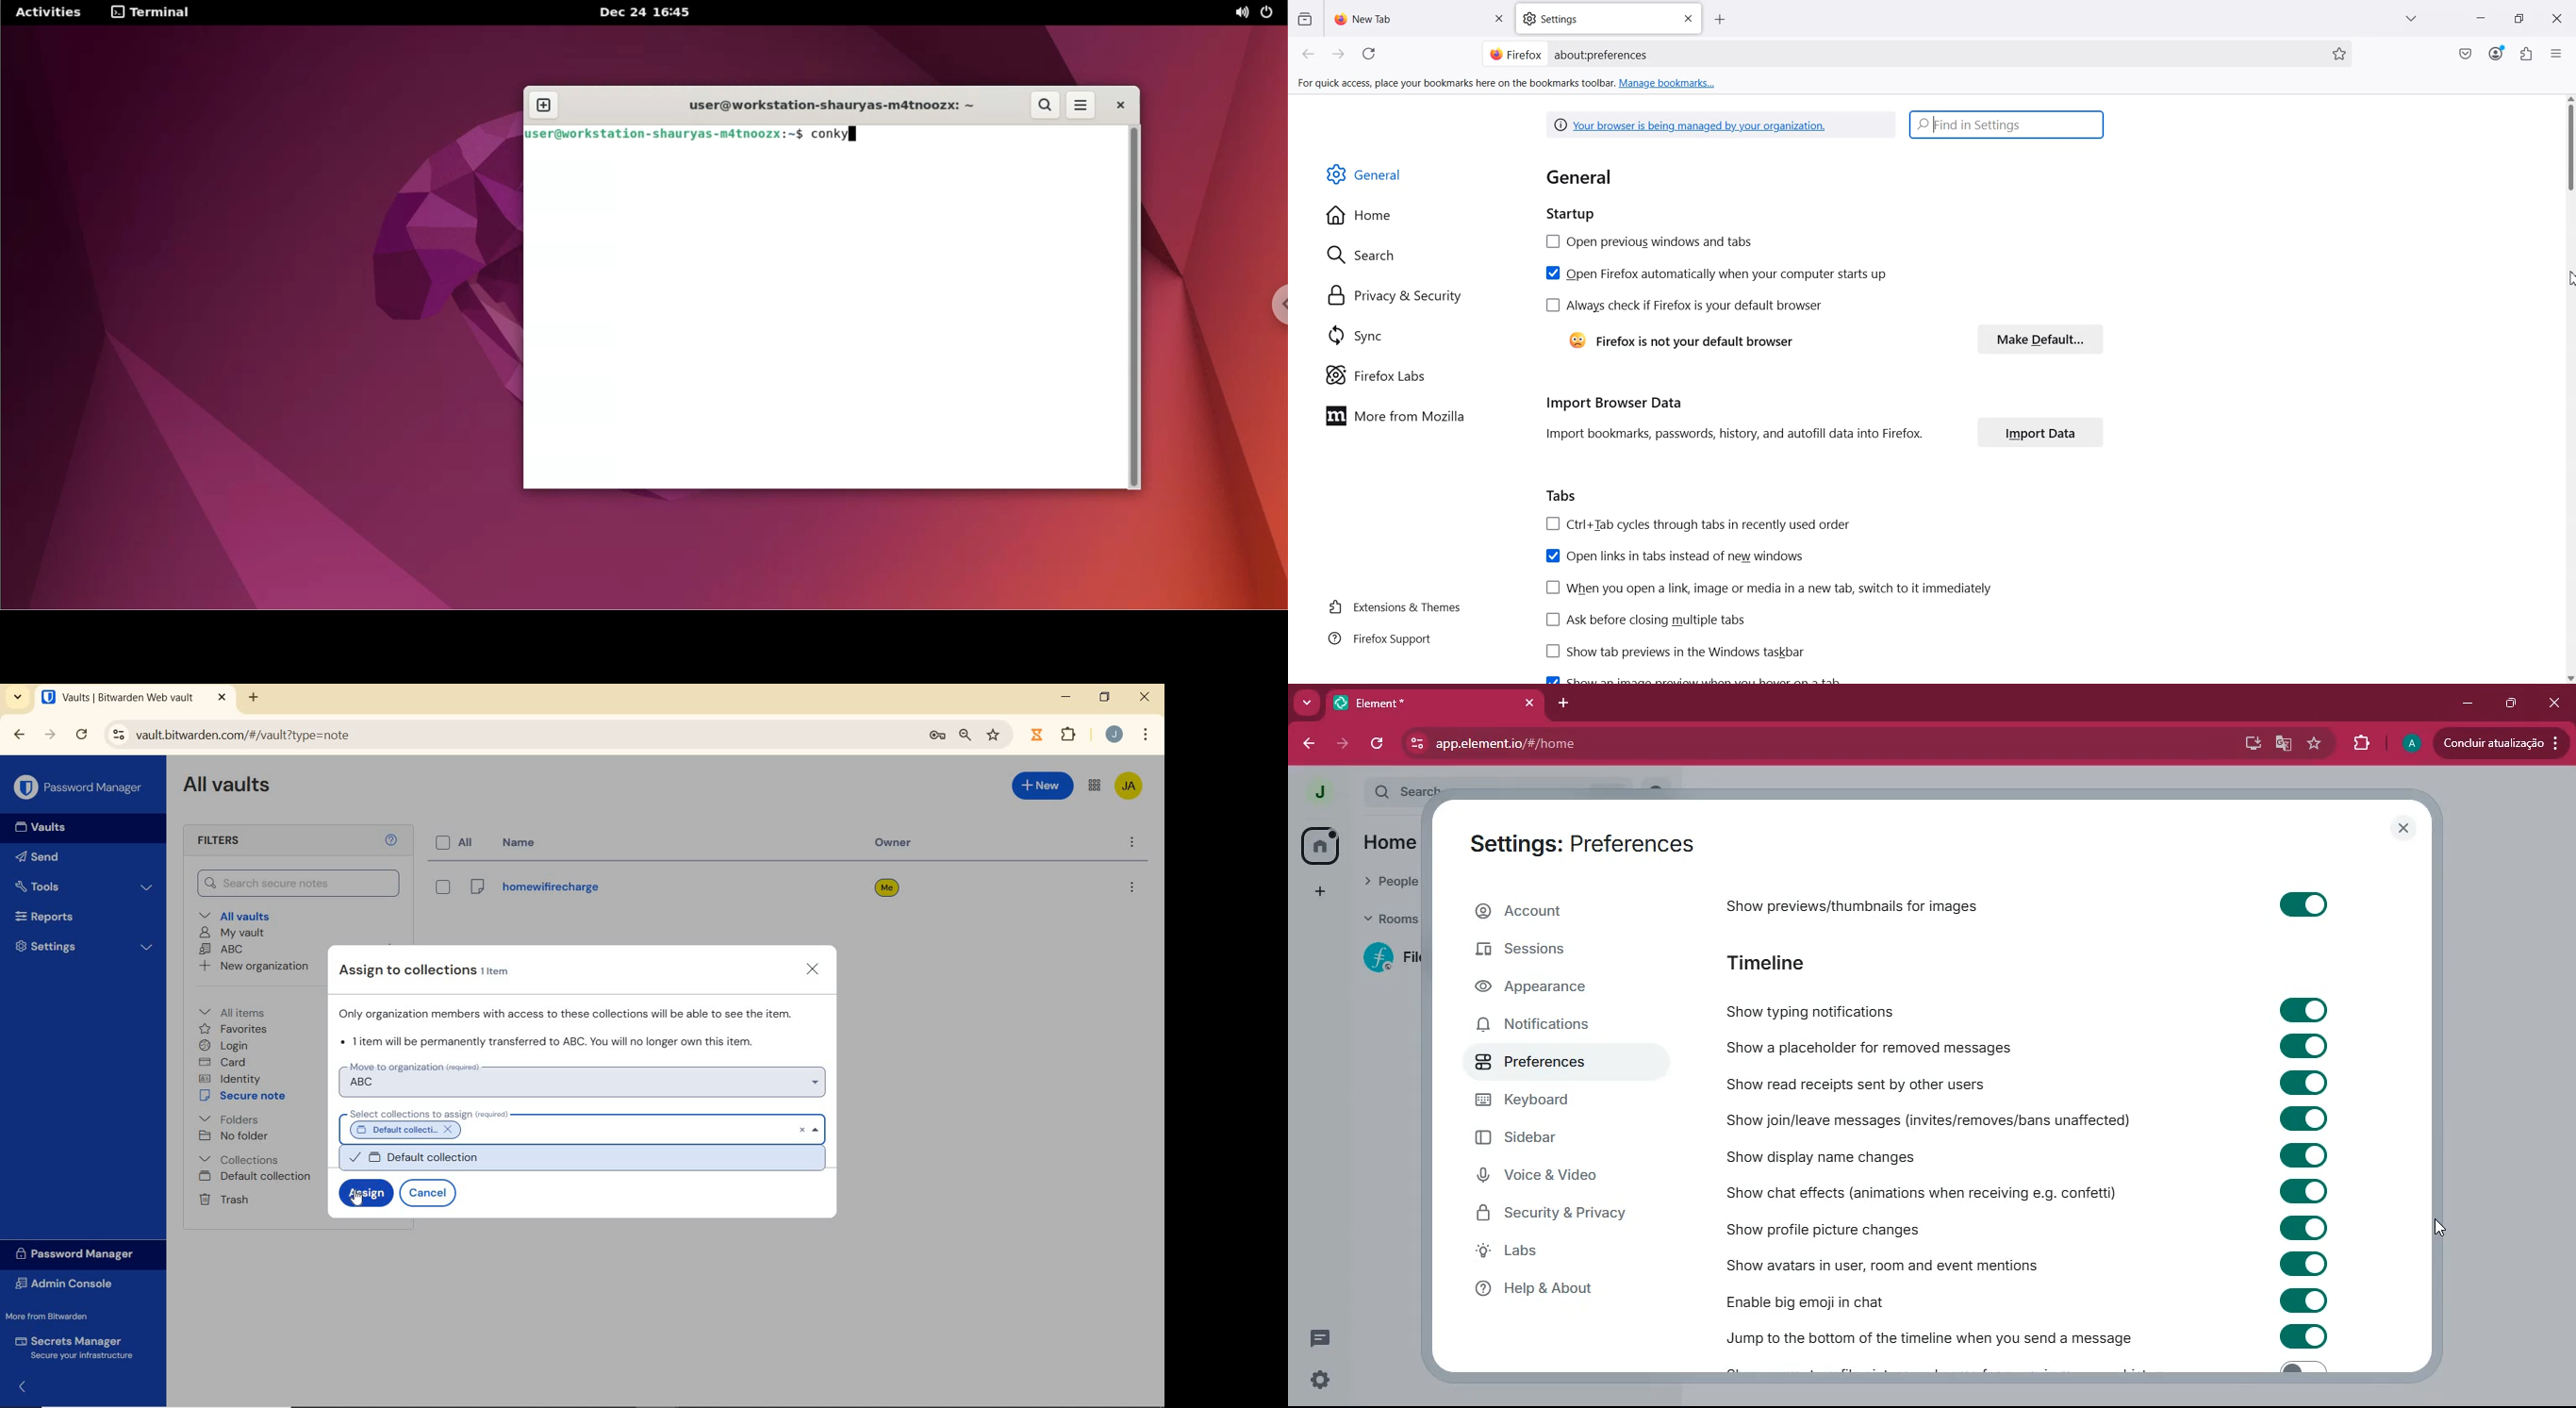 The height and width of the screenshot is (1428, 2576). Describe the element at coordinates (2300, 1369) in the screenshot. I see `toggle off` at that location.